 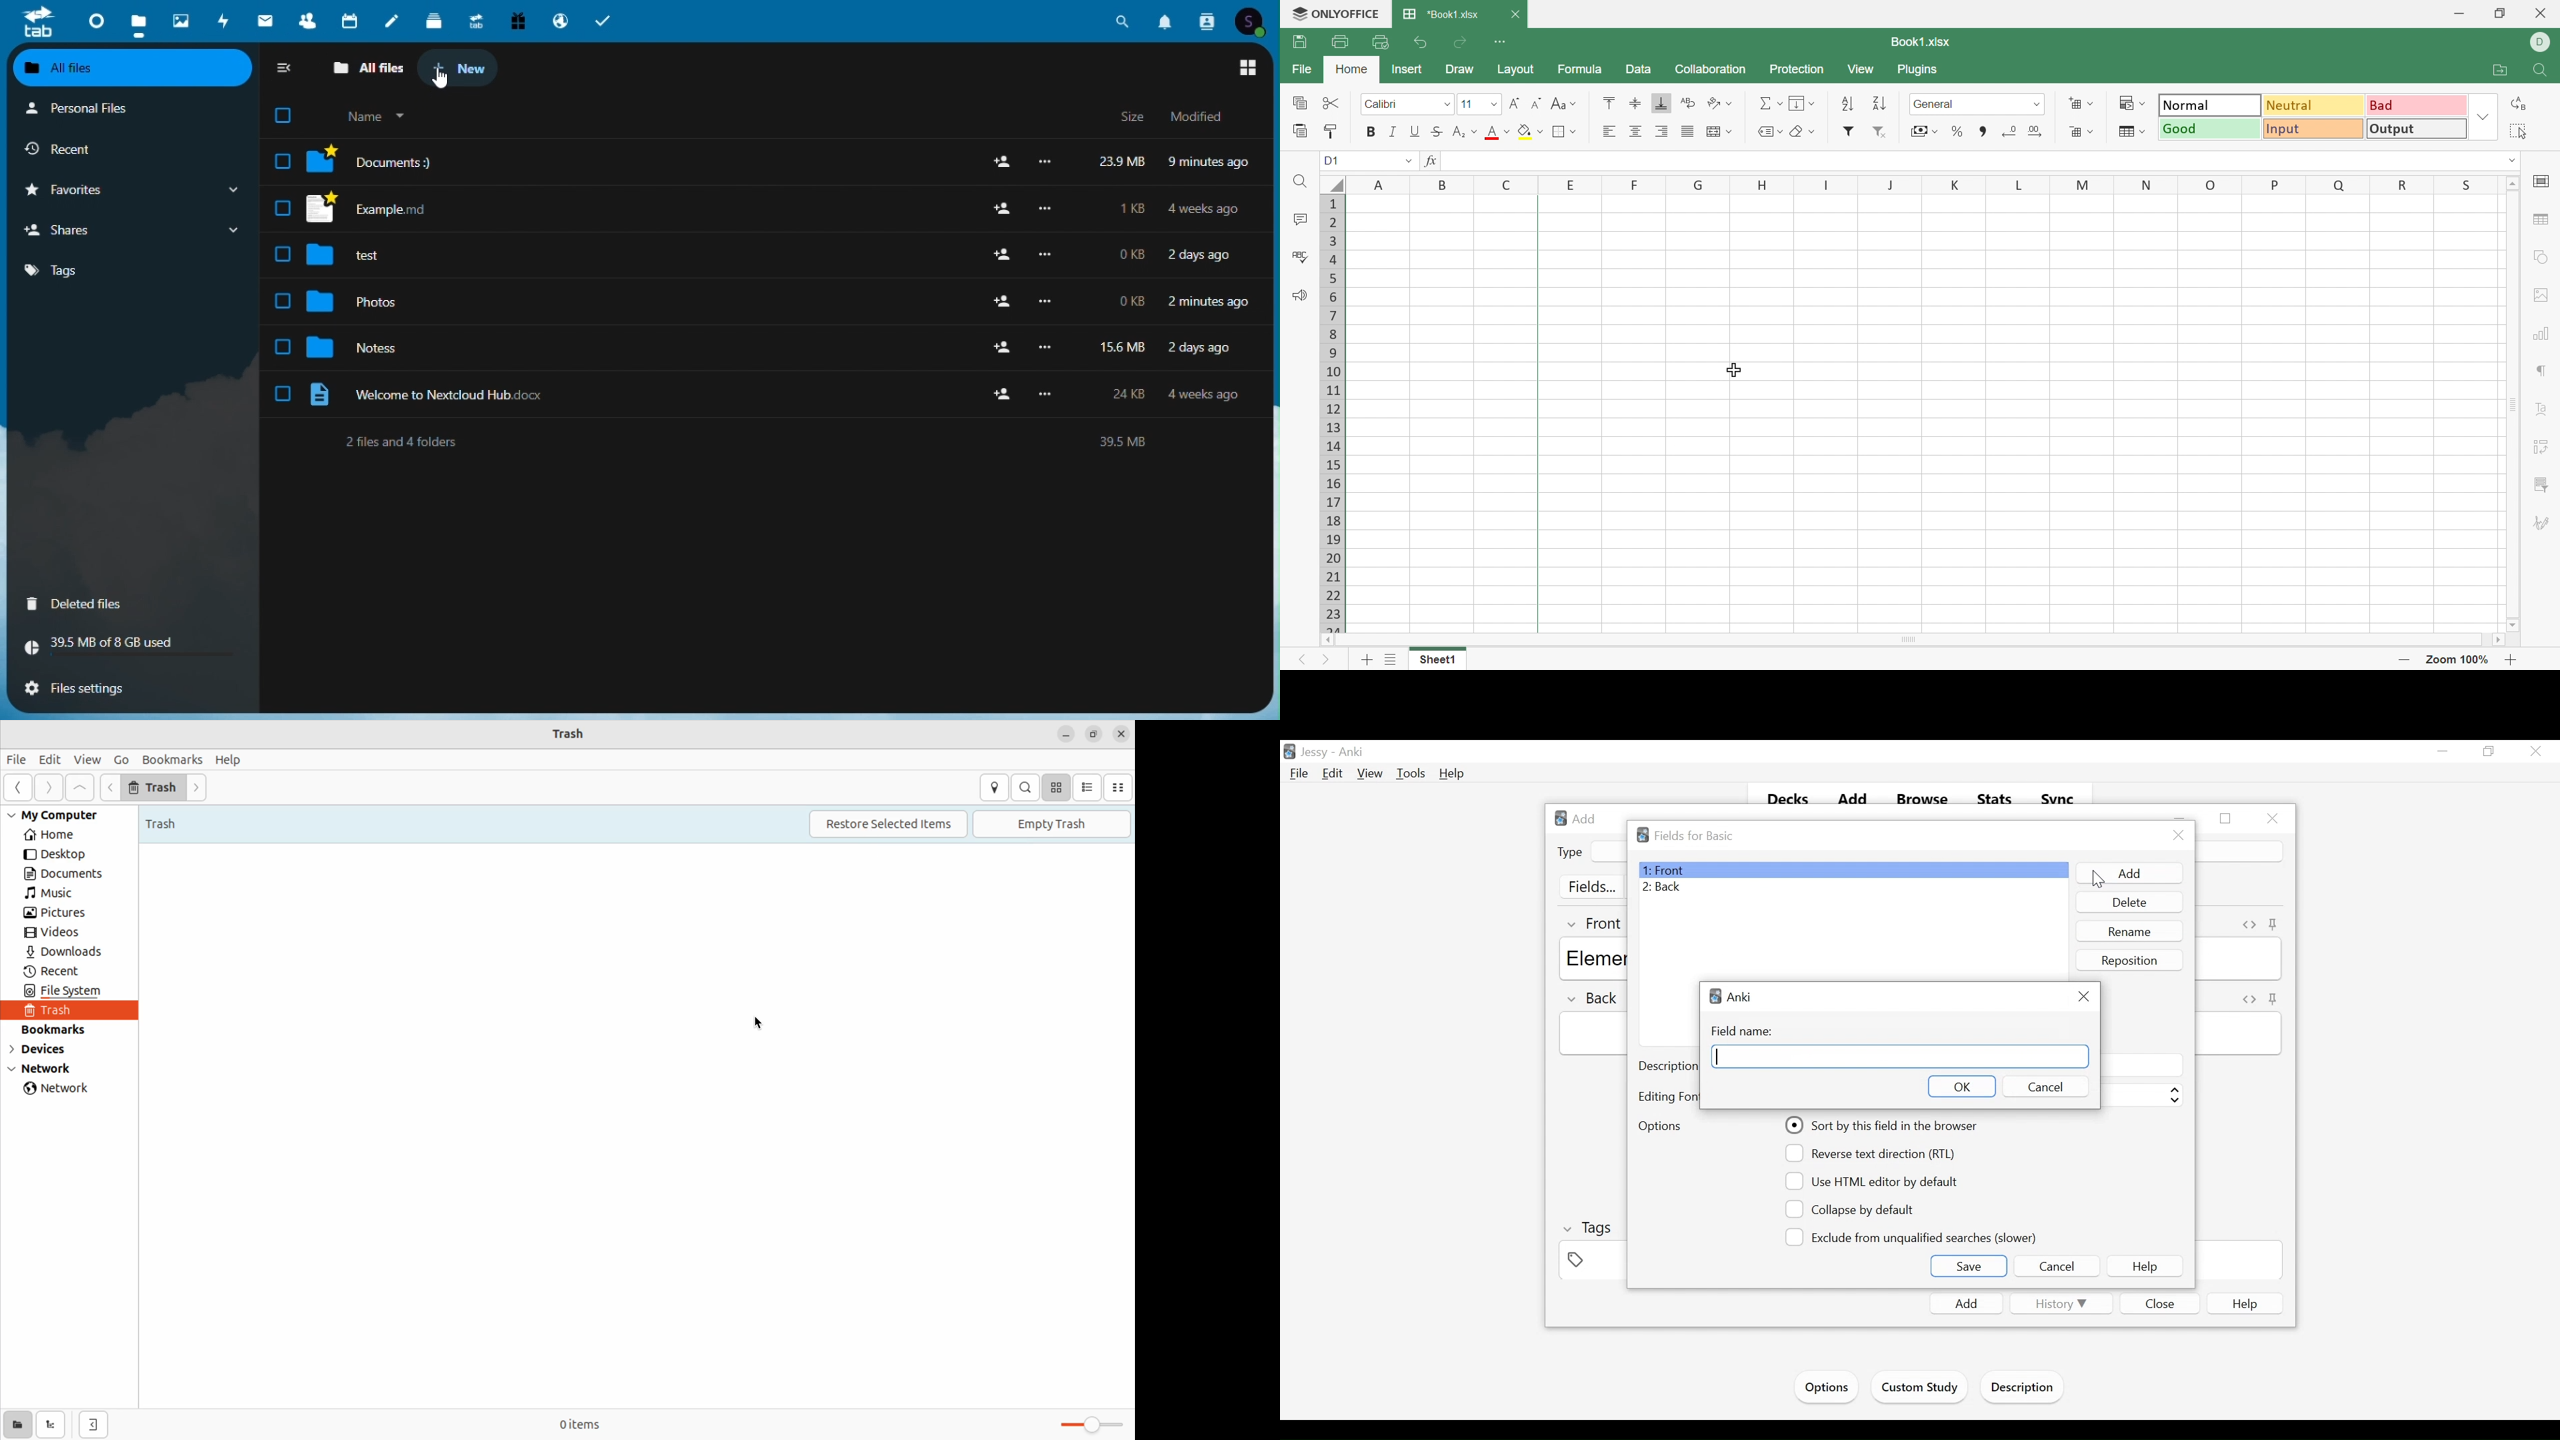 I want to click on Drop Down, so click(x=1574, y=132).